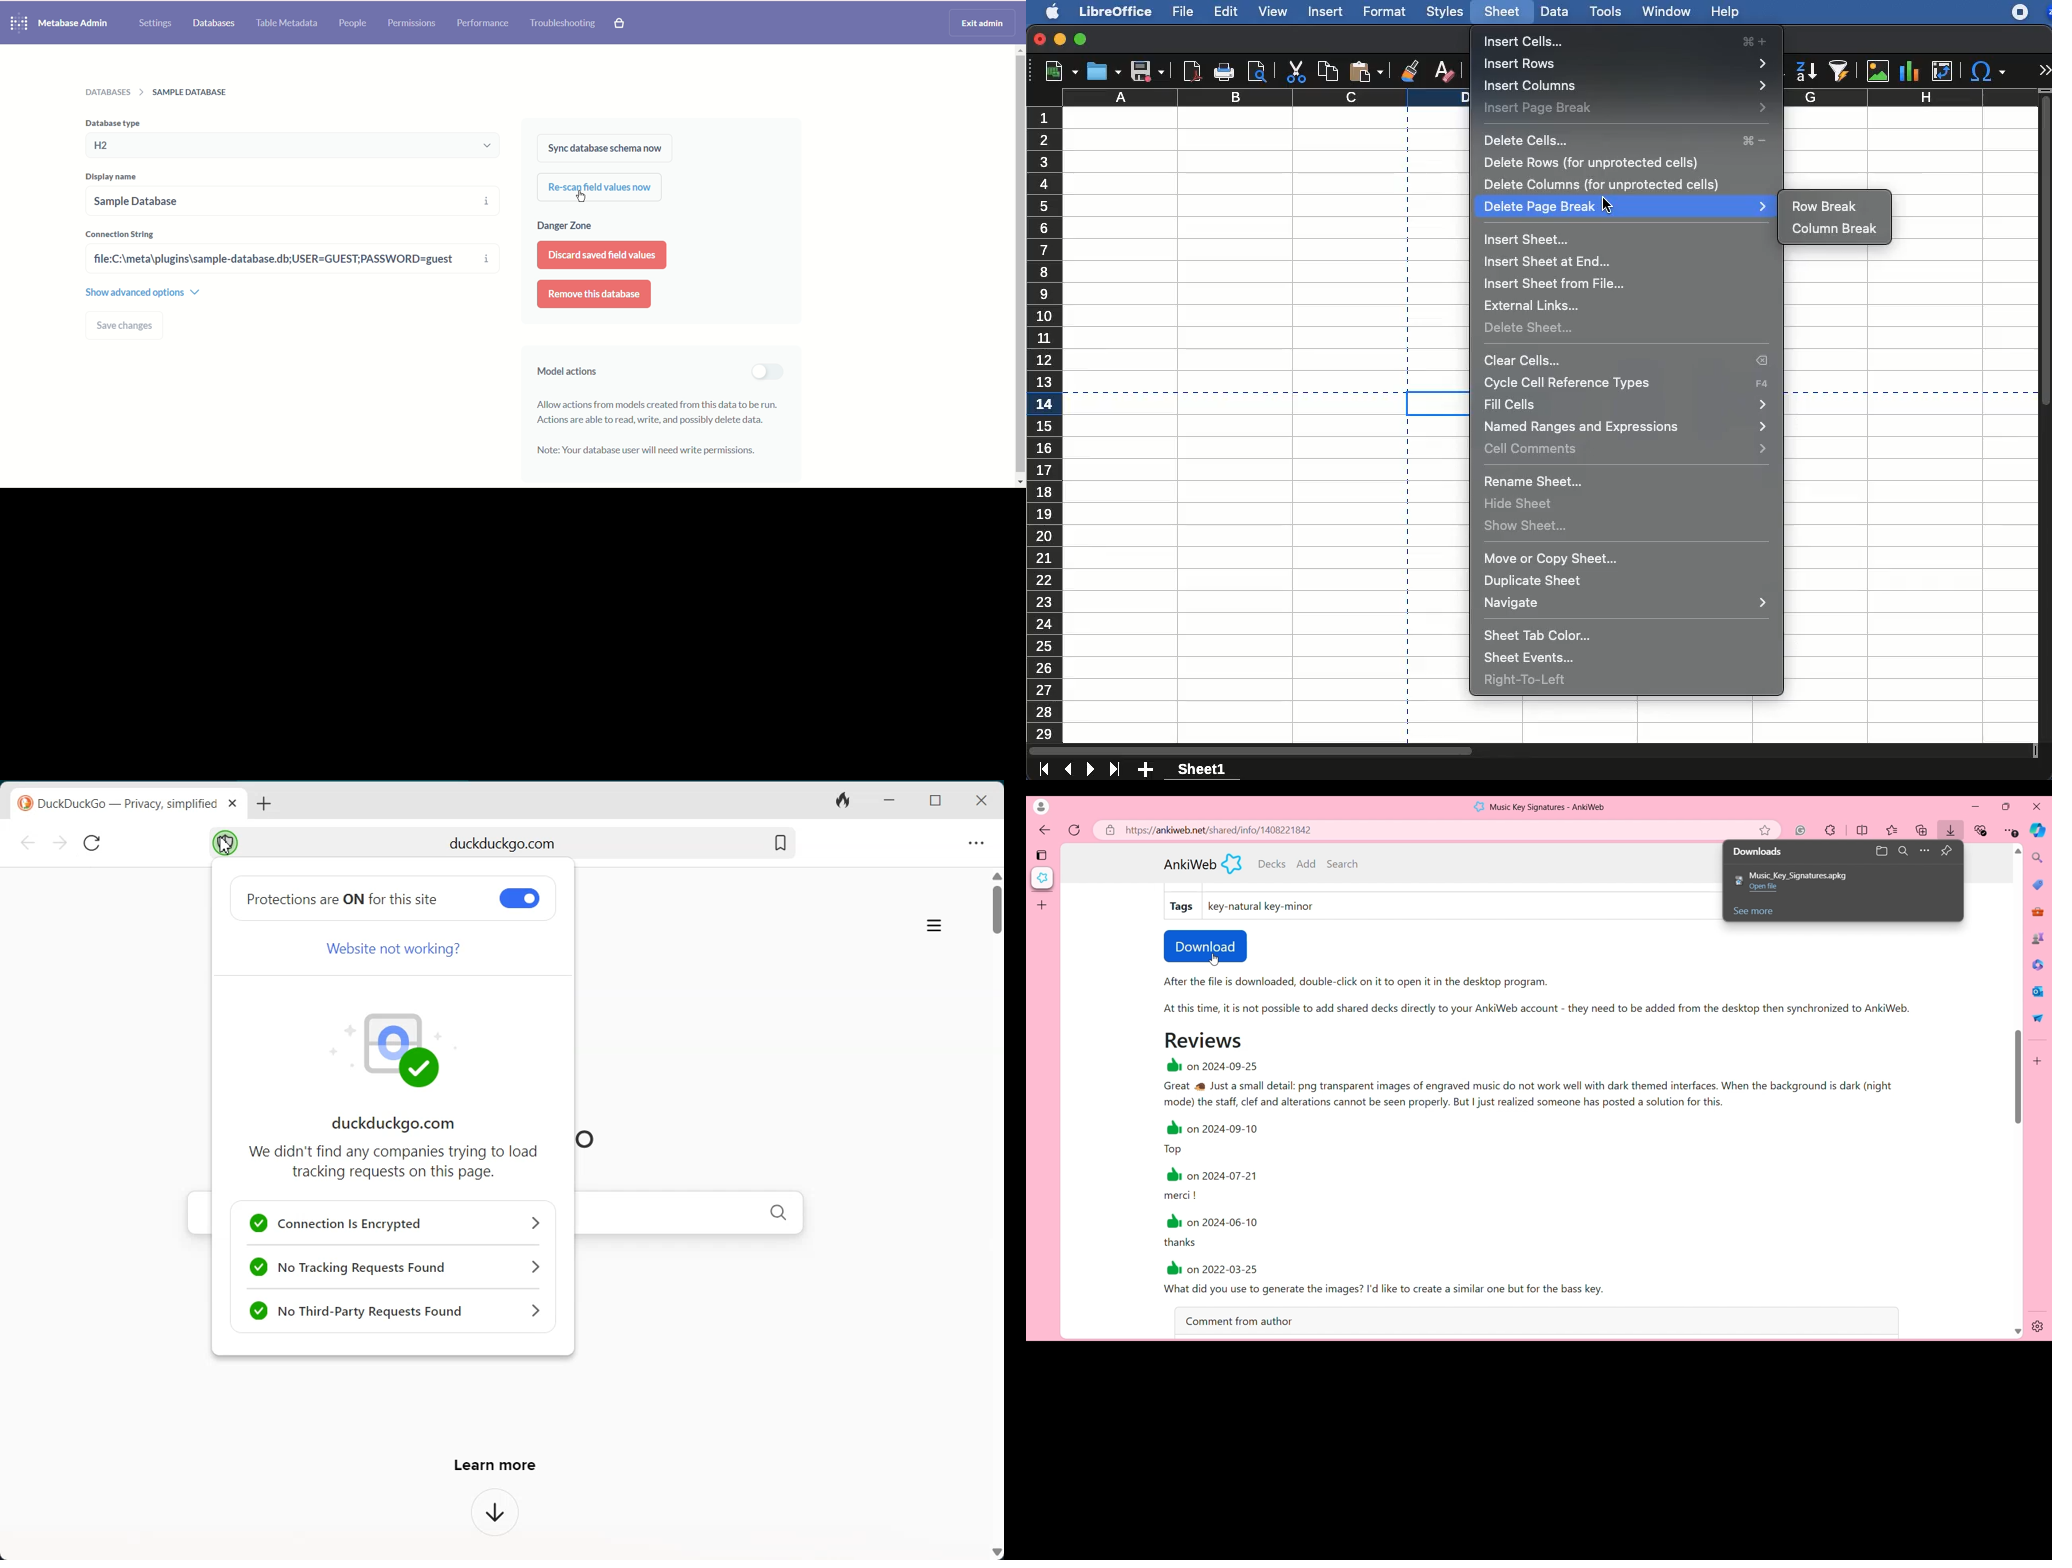 This screenshot has width=2072, height=1568. I want to click on Favourites, so click(1921, 830).